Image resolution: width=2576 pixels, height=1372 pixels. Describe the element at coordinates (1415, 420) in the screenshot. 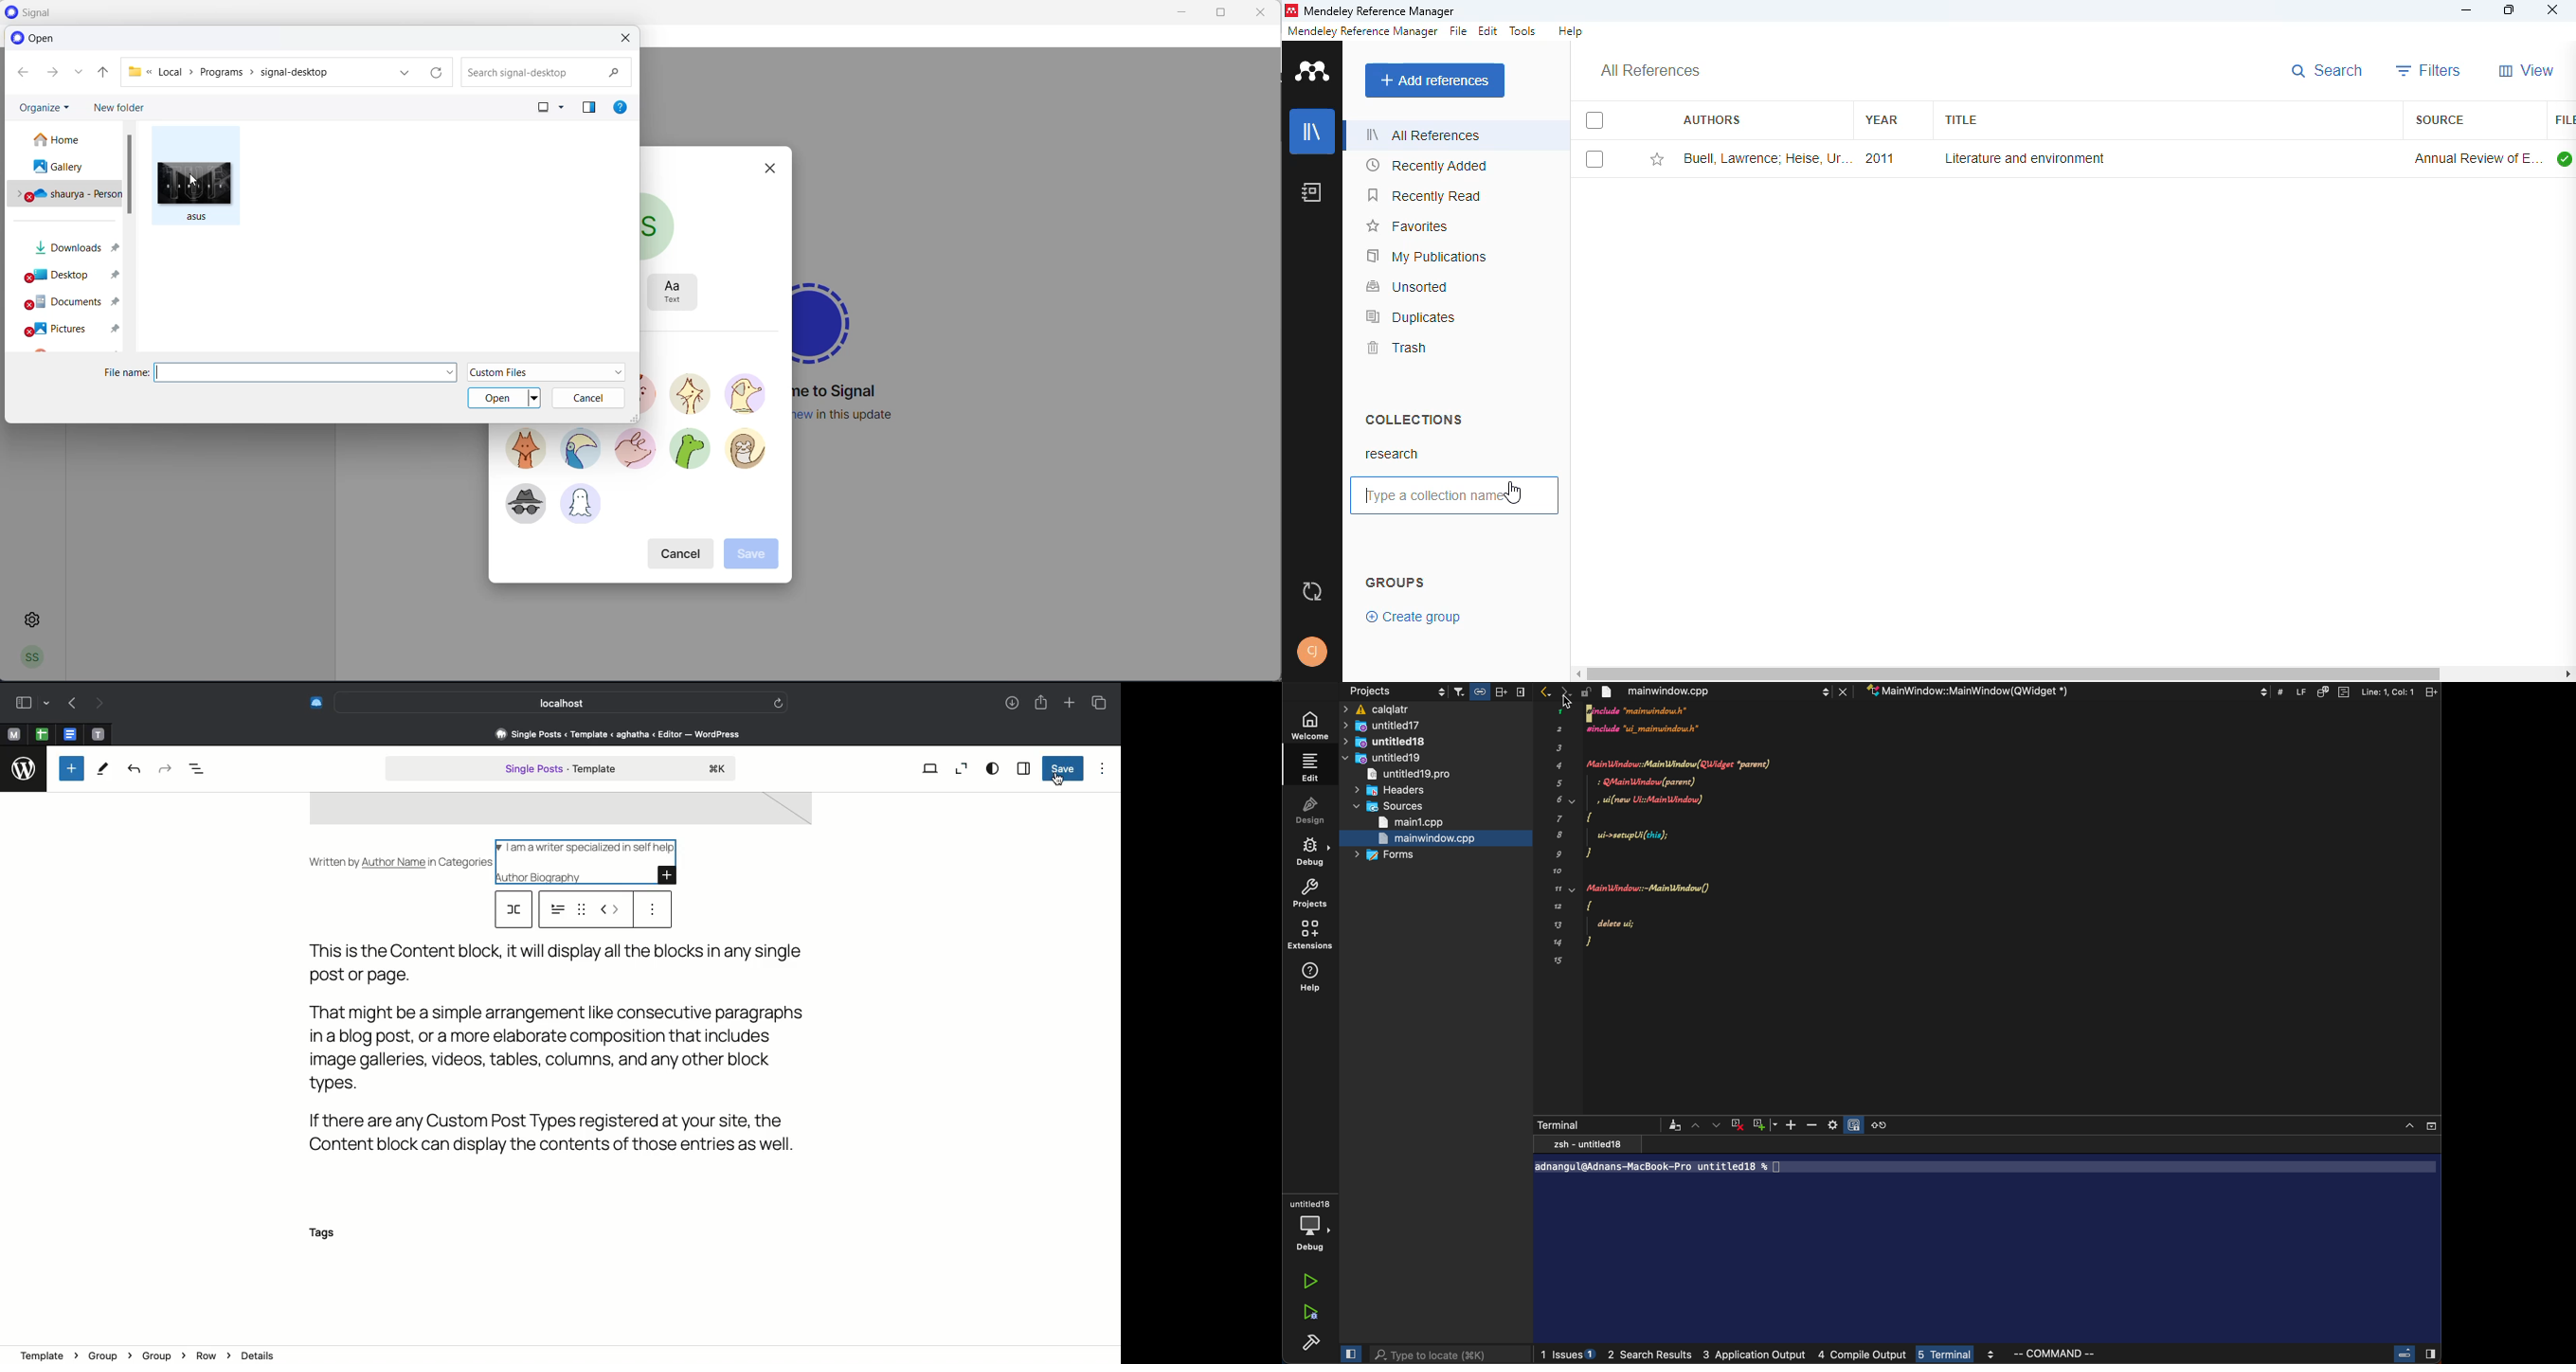

I see `collections` at that location.